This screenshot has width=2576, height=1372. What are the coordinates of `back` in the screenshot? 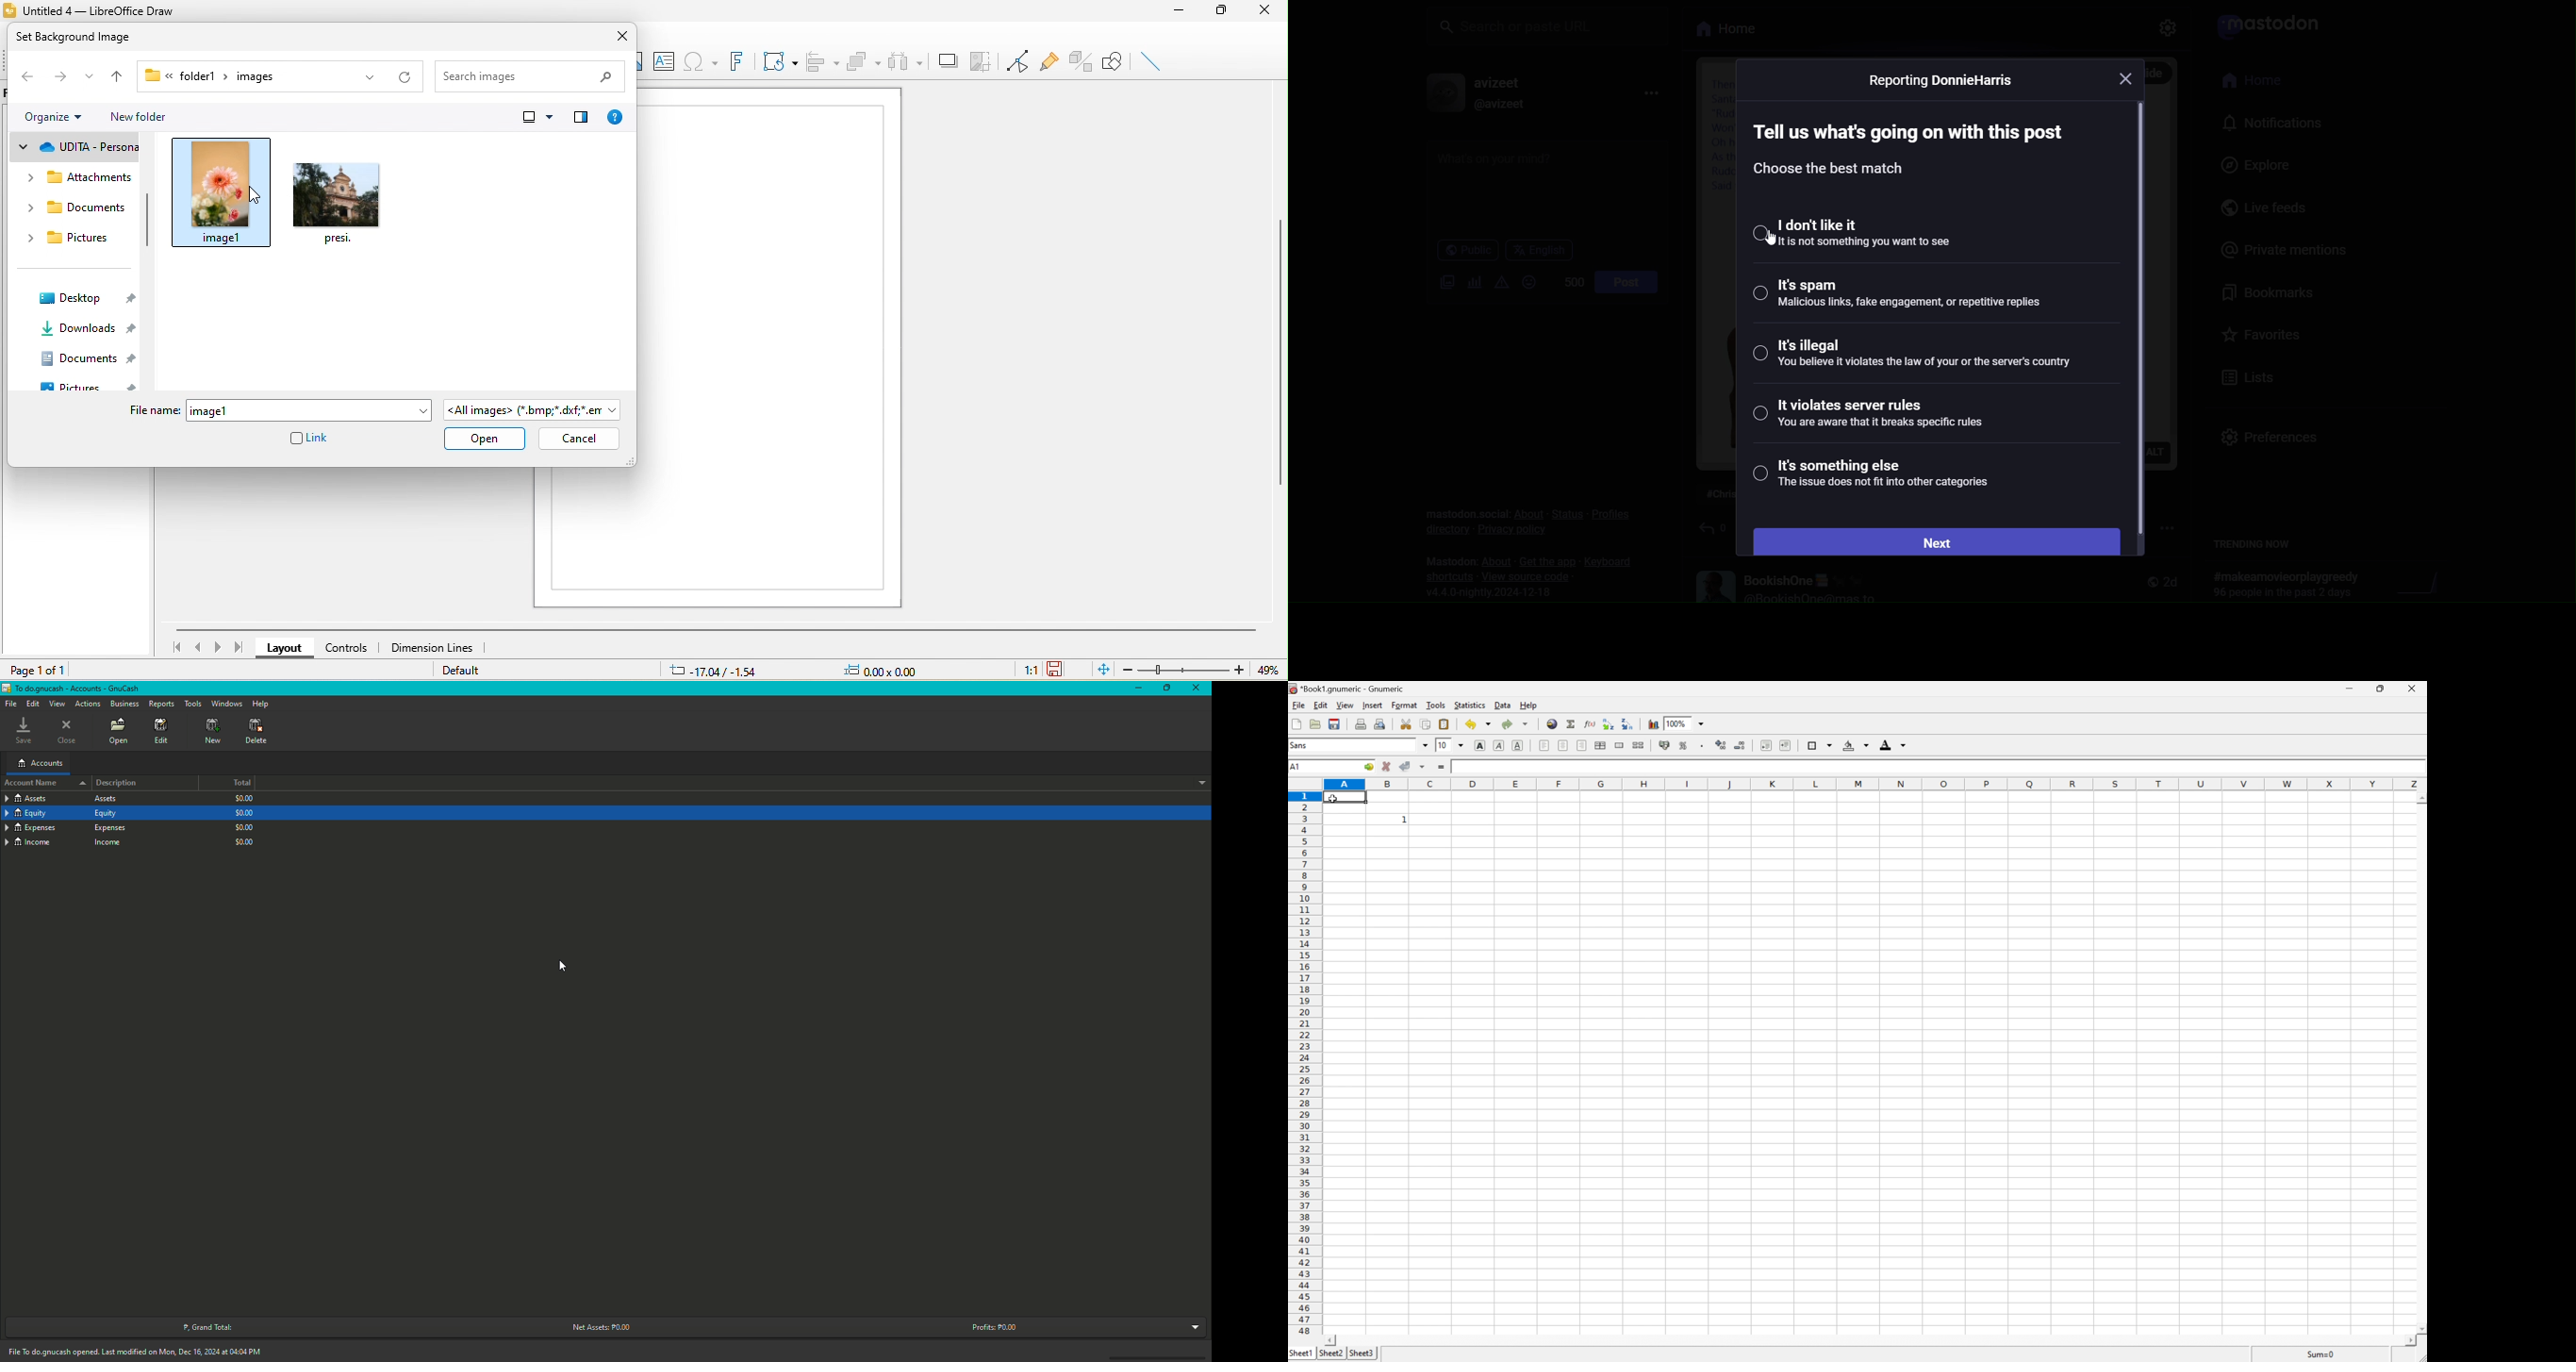 It's located at (27, 78).